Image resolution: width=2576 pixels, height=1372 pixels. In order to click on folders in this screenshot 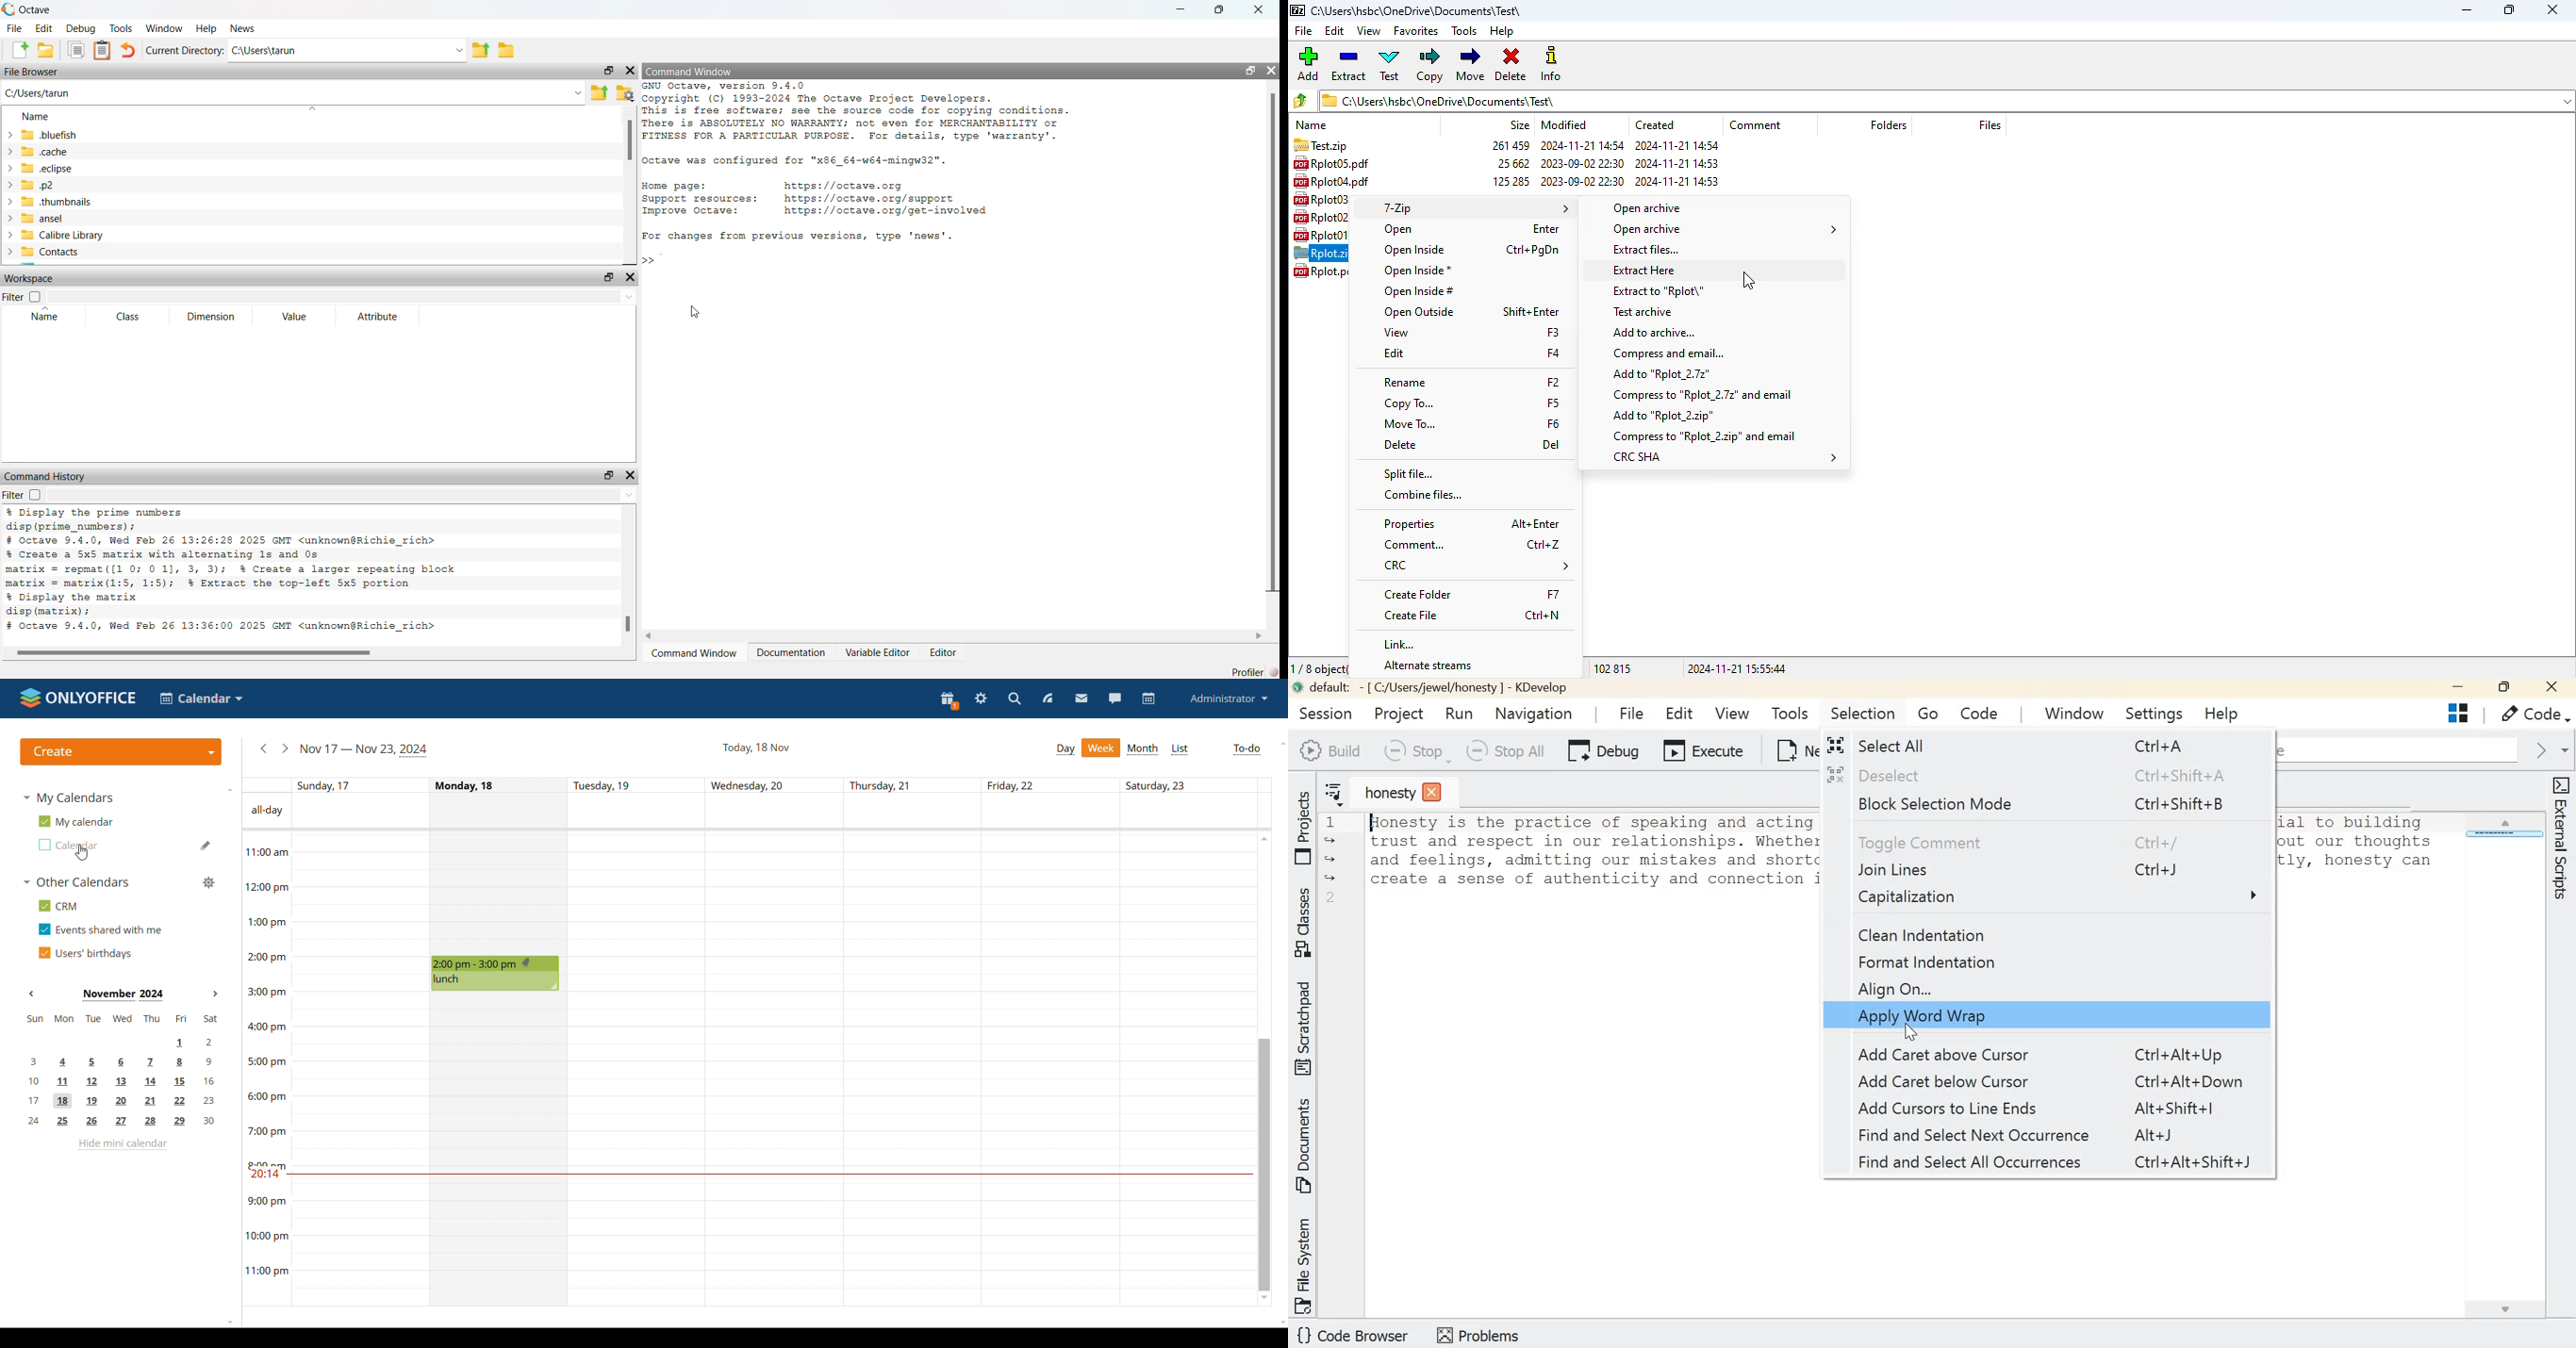, I will do `click(1888, 125)`.